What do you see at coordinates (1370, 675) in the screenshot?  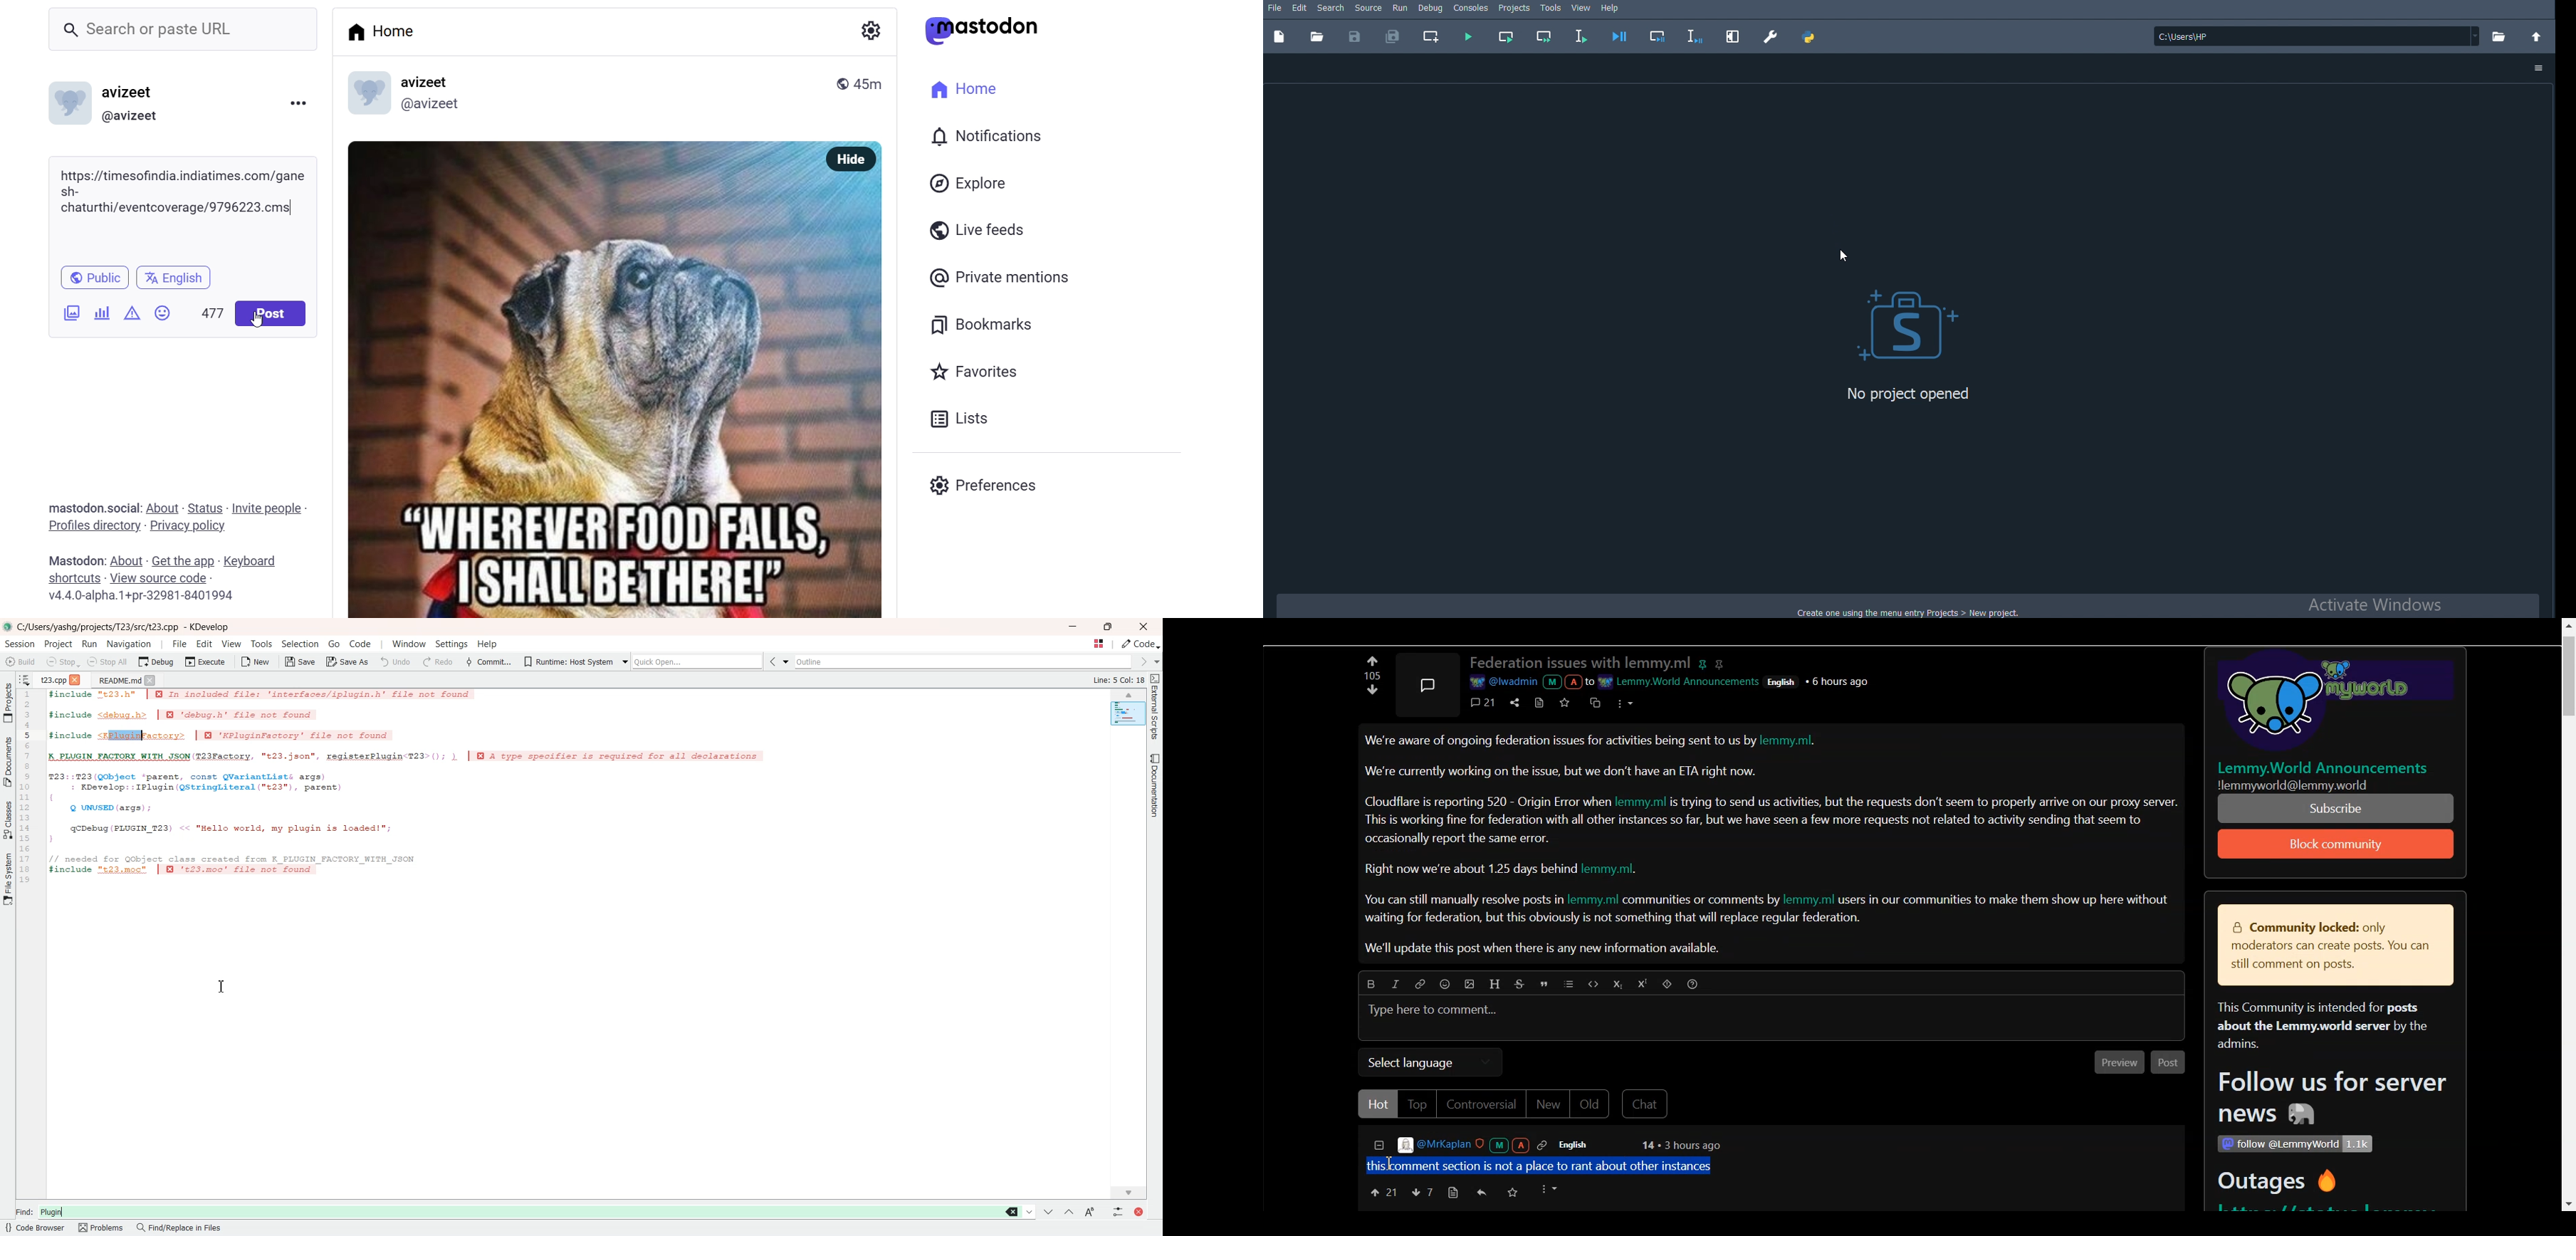 I see `Text` at bounding box center [1370, 675].